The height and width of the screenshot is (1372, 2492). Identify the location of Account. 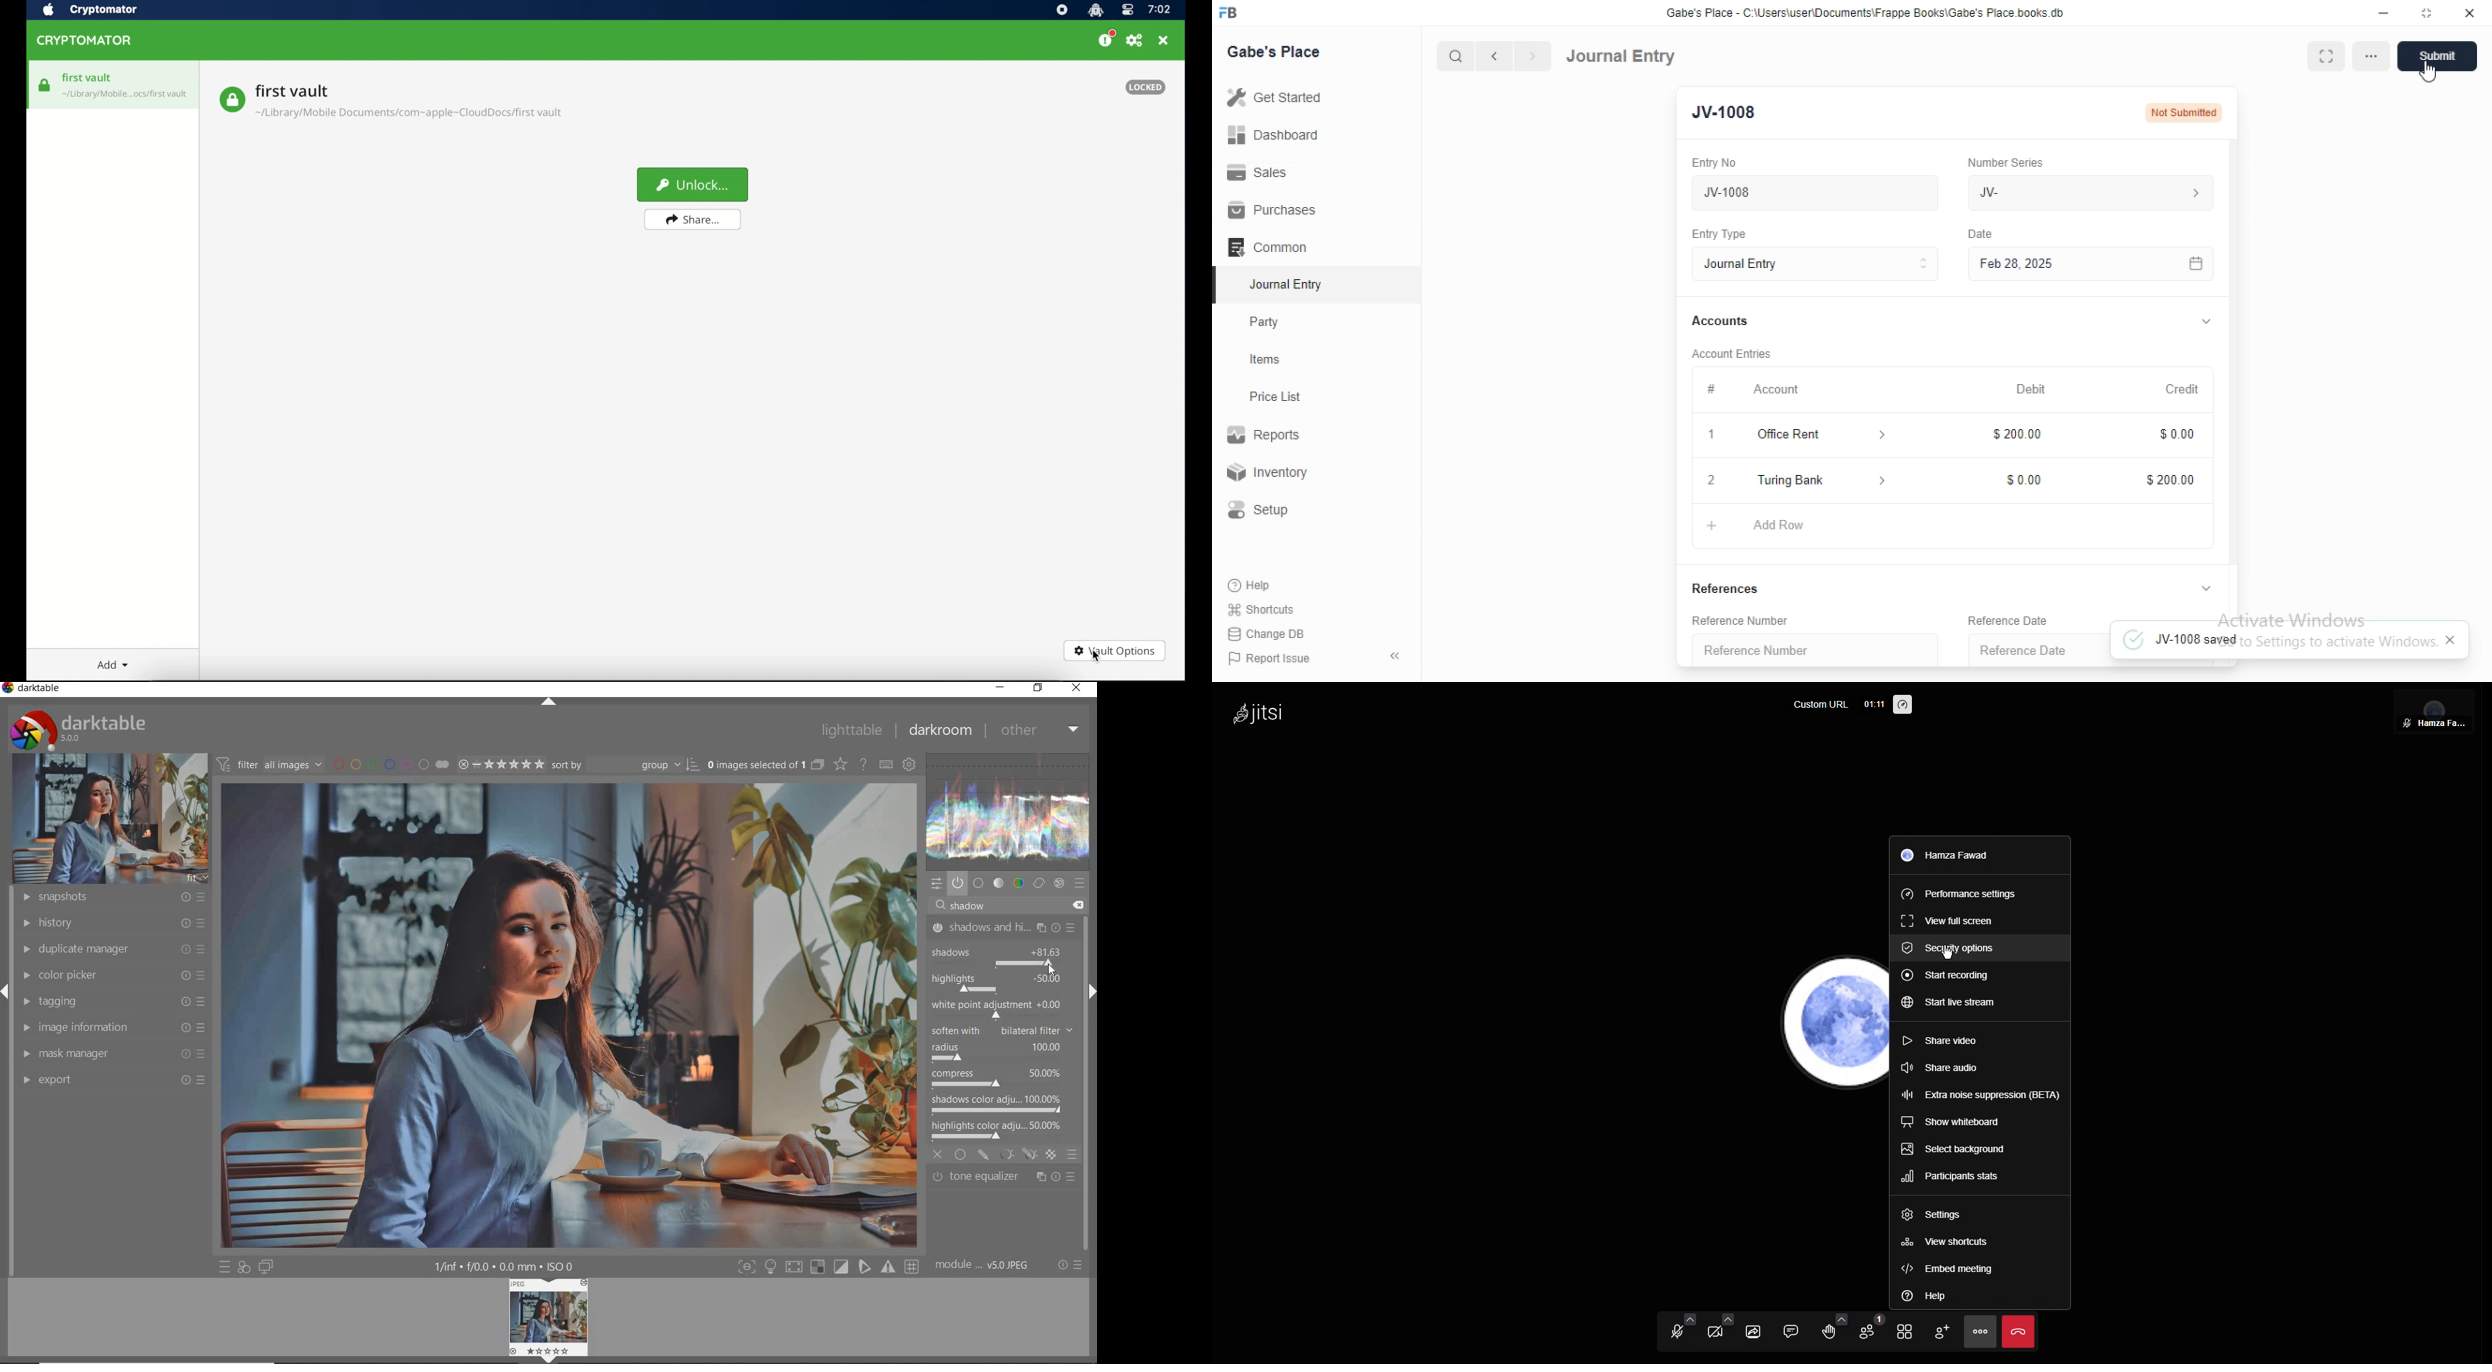
(1777, 387).